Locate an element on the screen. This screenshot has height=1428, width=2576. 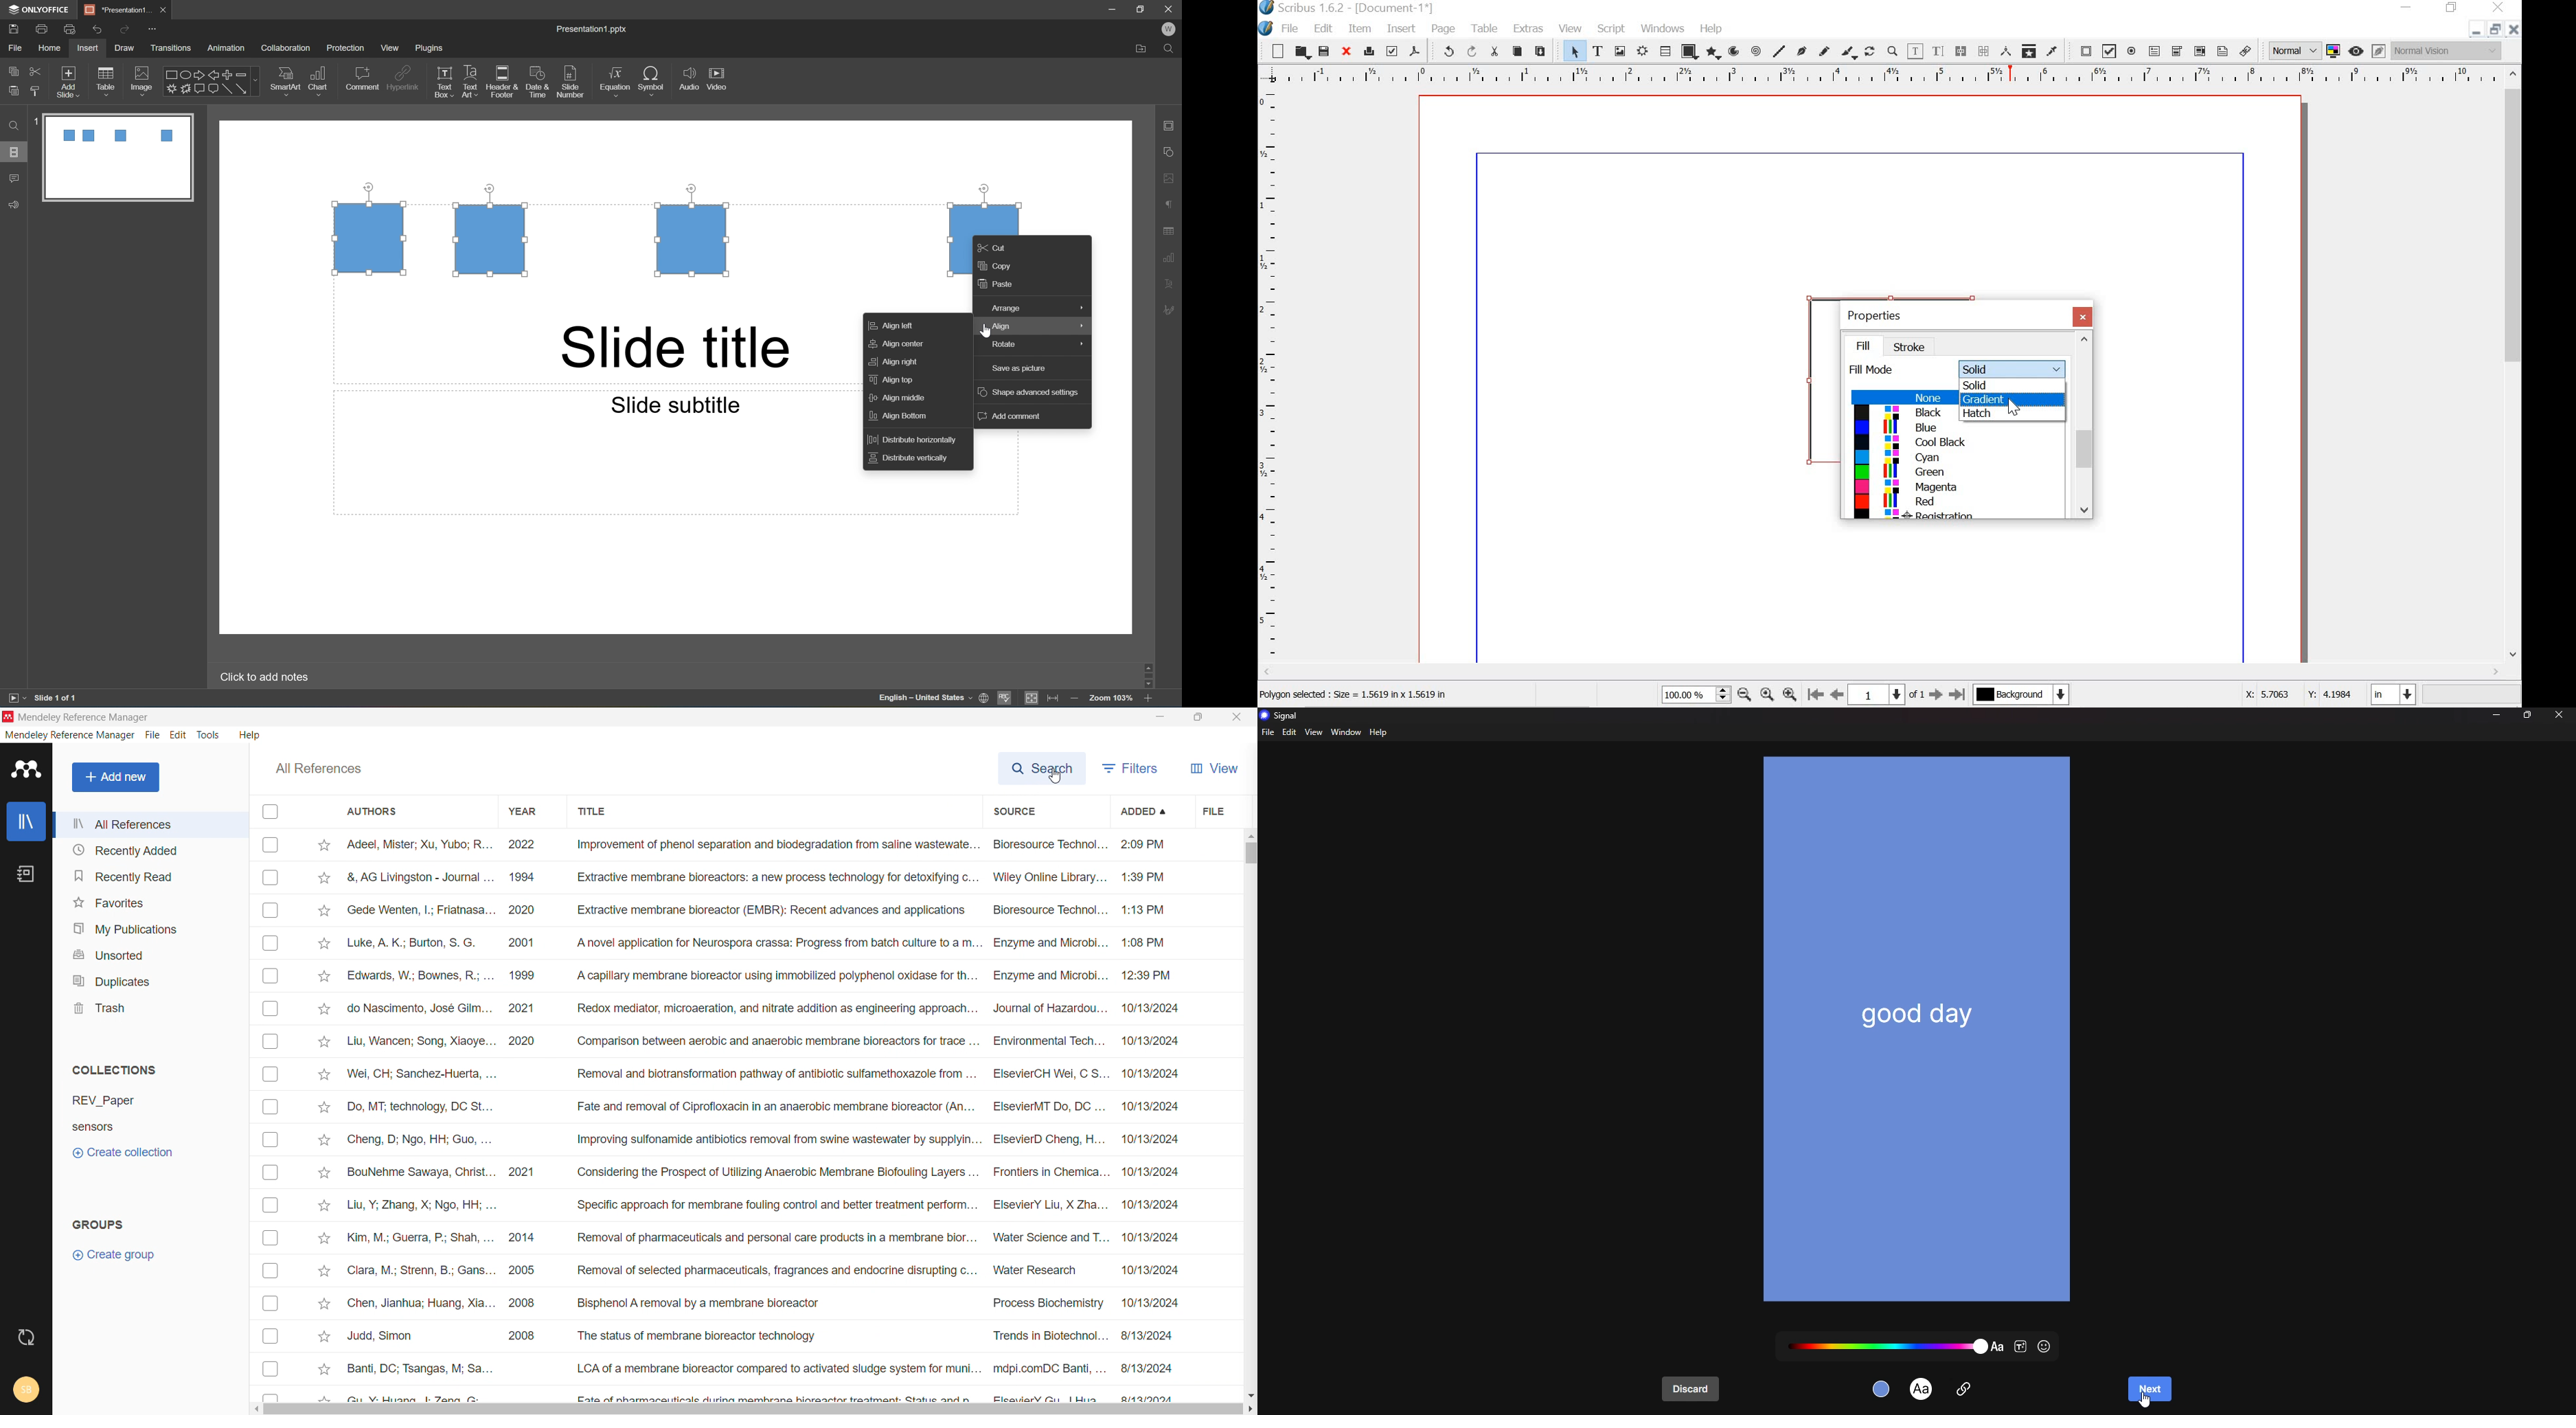
groups is located at coordinates (98, 1224).